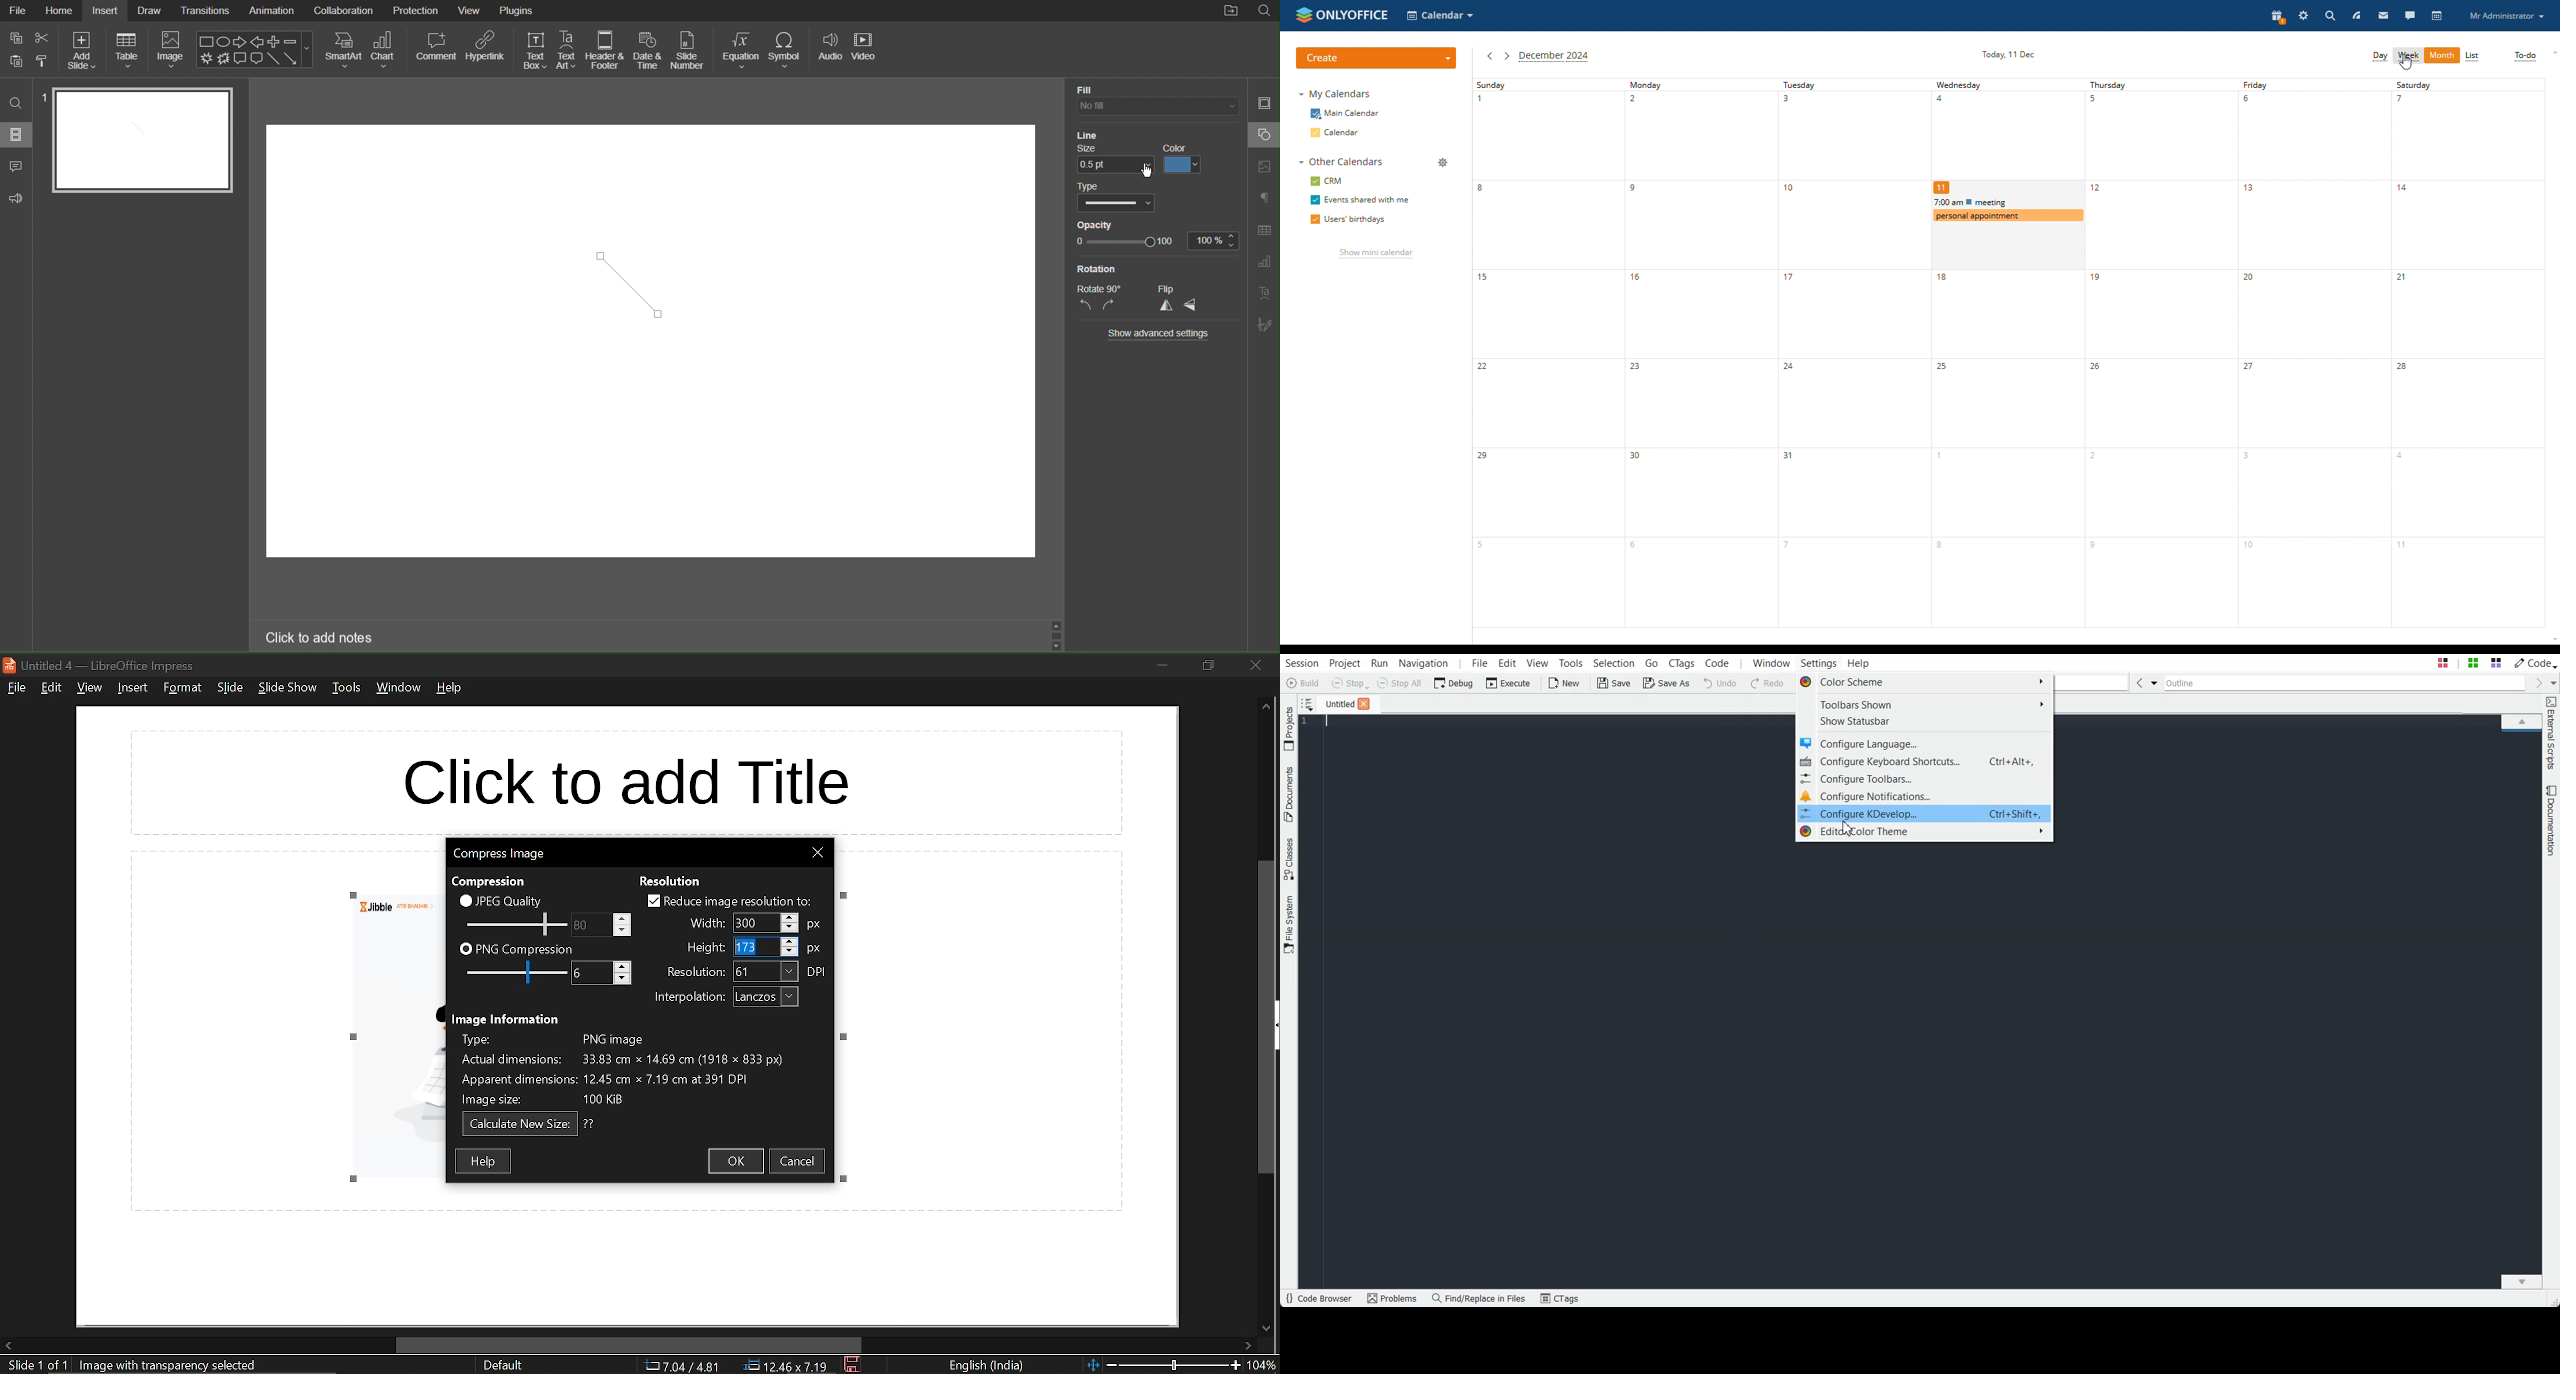 Image resolution: width=2576 pixels, height=1400 pixels. I want to click on users' birthday, so click(1349, 219).